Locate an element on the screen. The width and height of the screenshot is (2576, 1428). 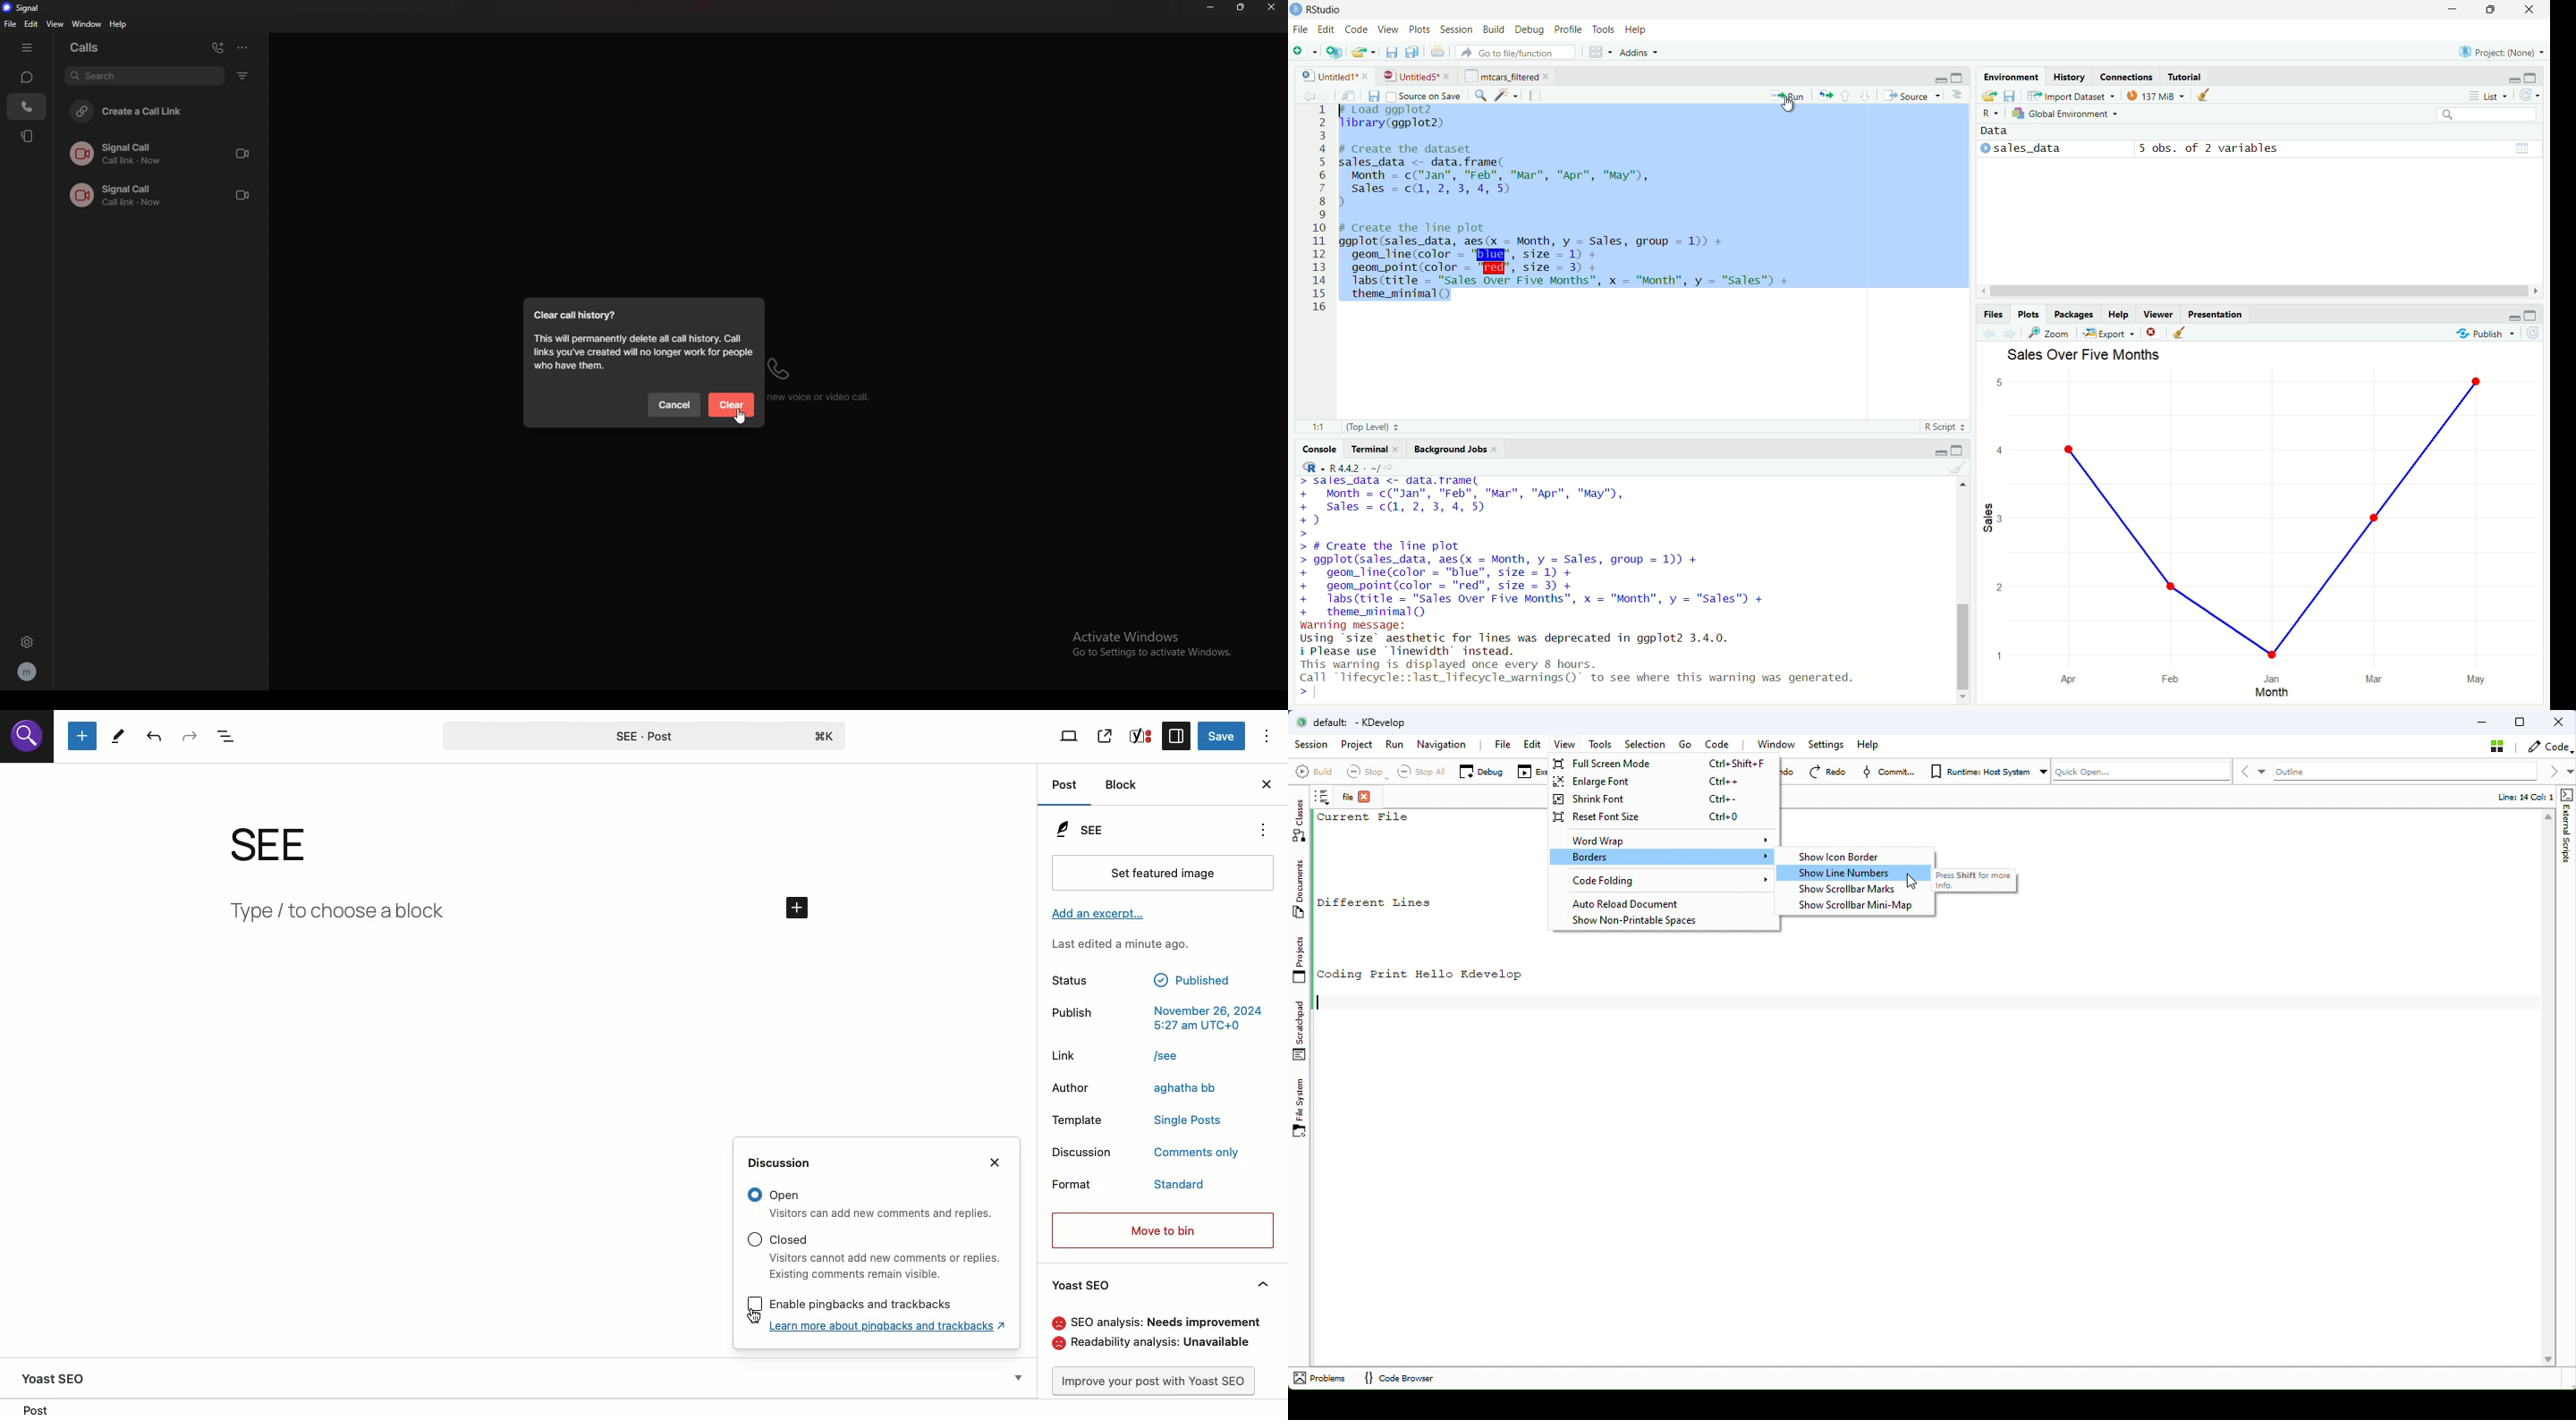
Environment is located at coordinates (2013, 76).